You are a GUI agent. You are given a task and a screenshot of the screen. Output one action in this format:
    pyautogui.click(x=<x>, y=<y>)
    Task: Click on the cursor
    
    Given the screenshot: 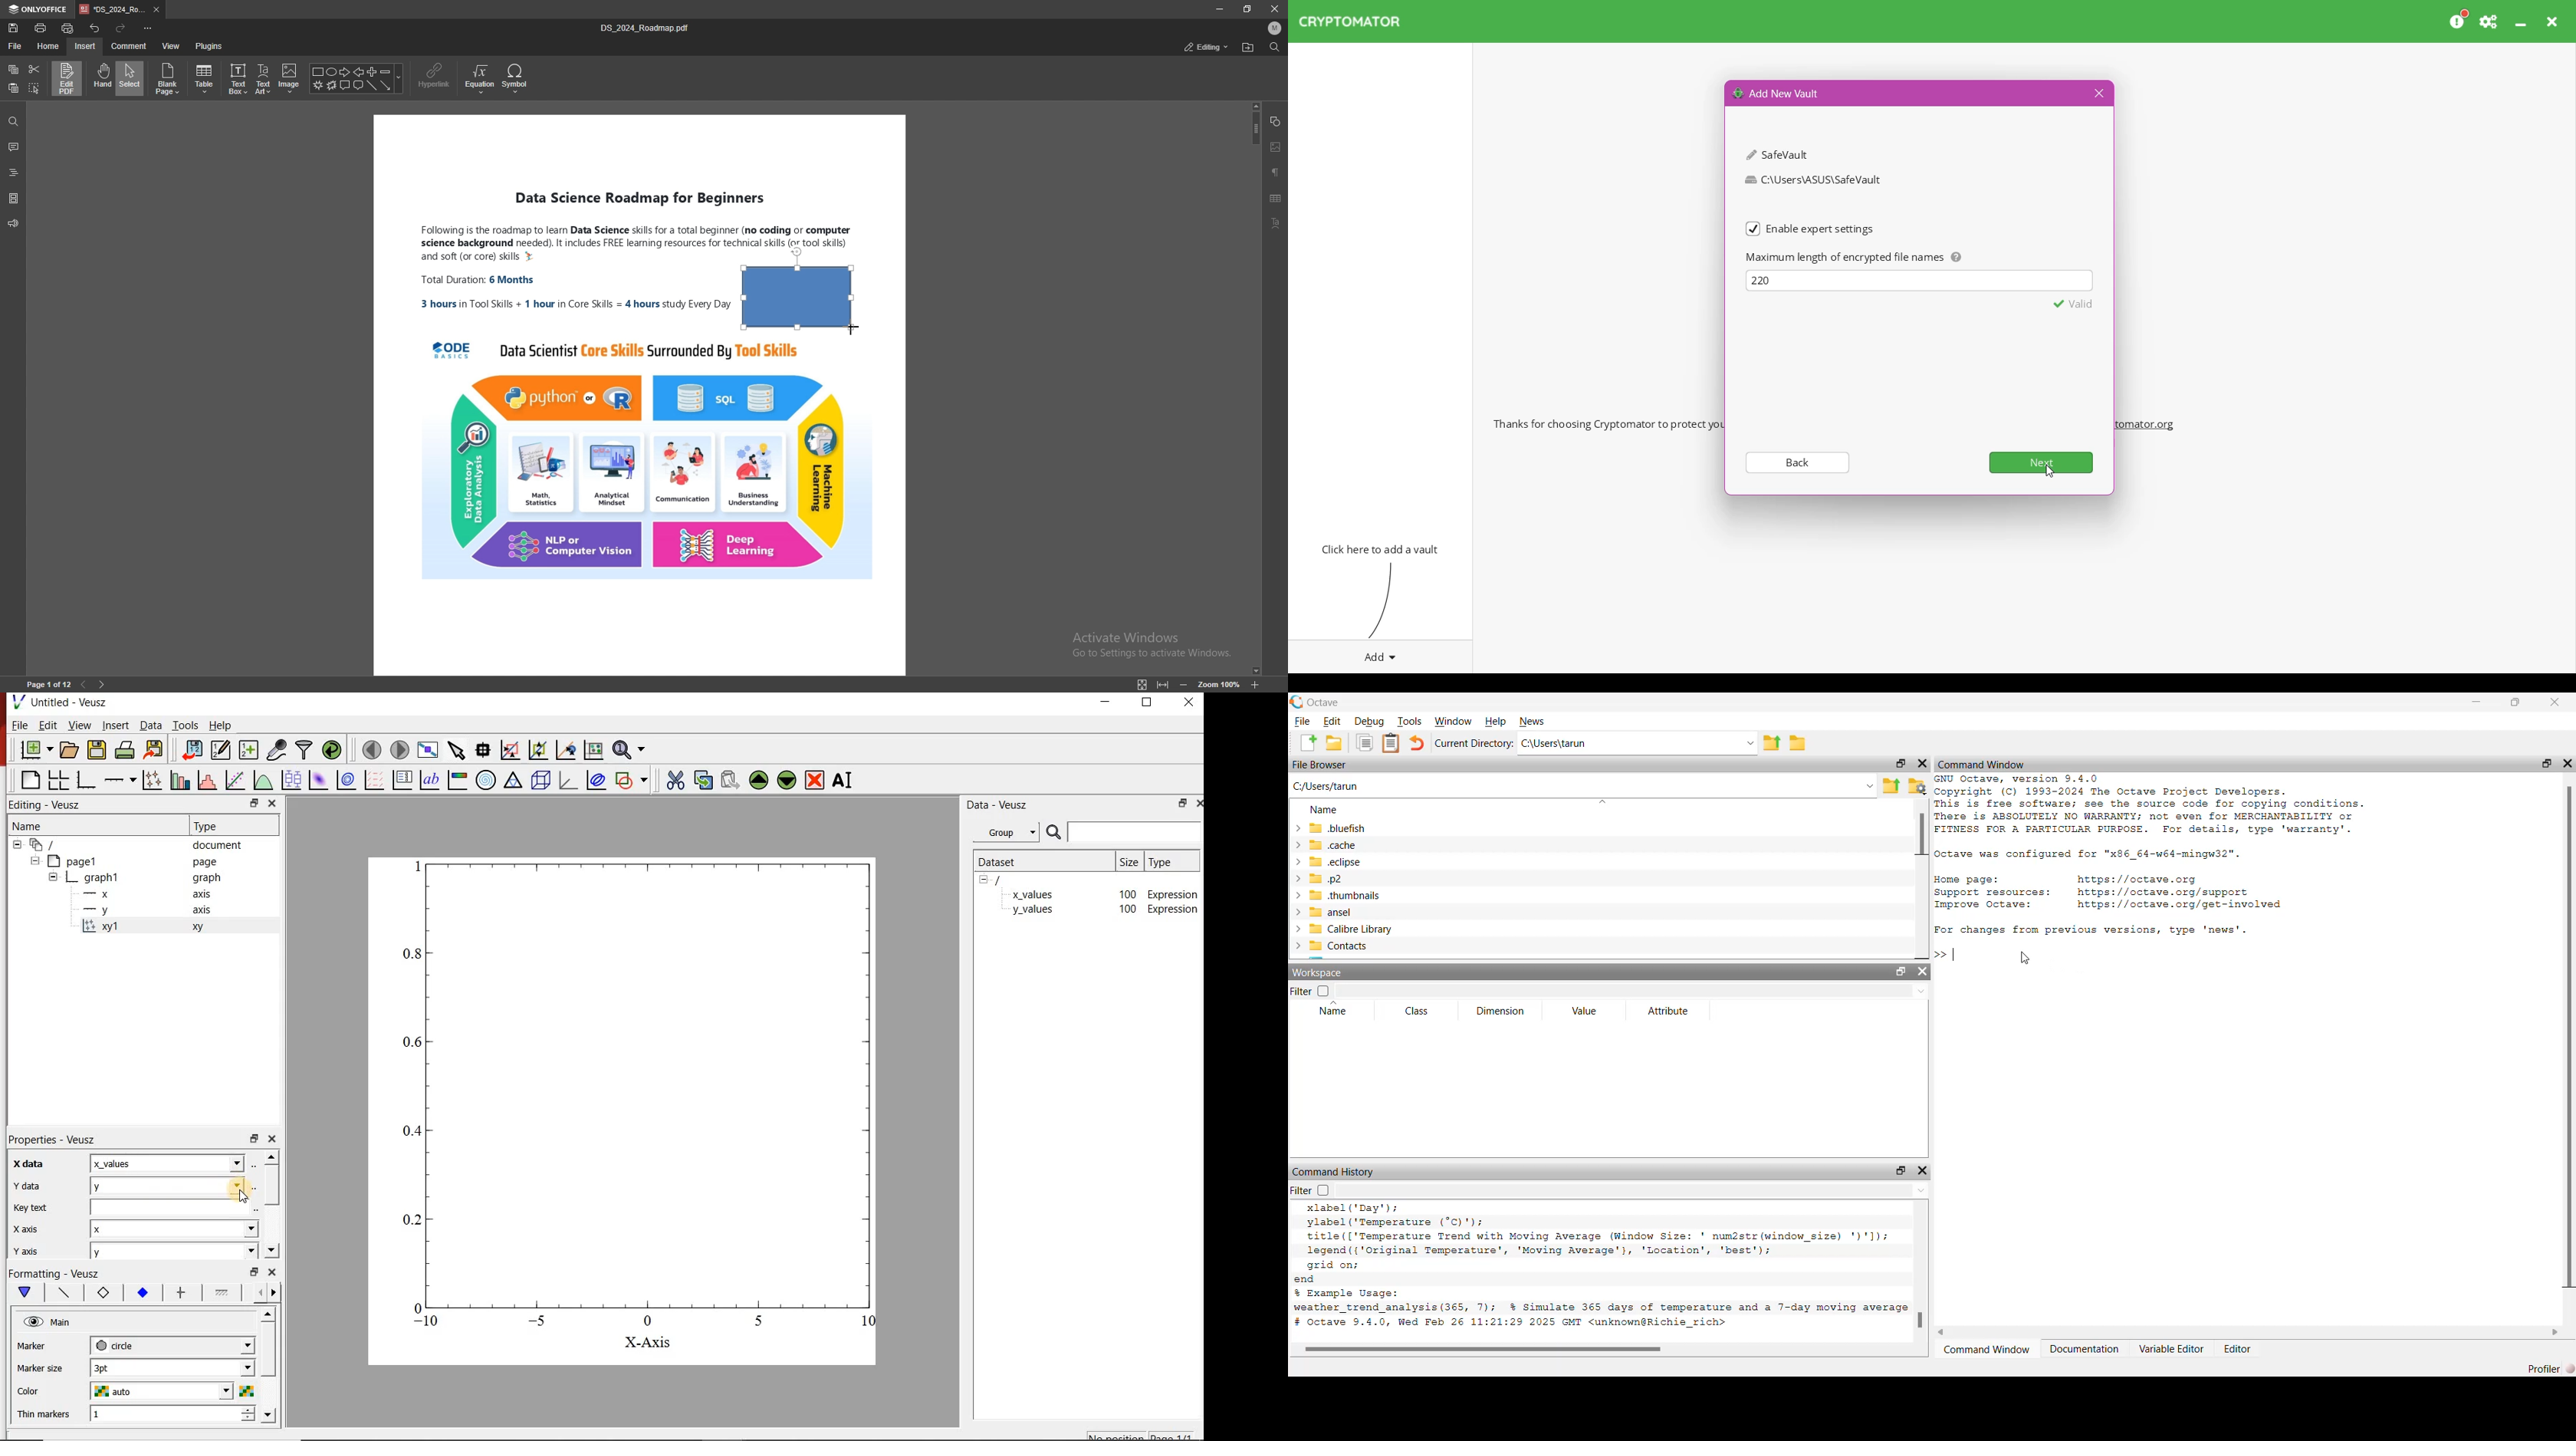 What is the action you would take?
    pyautogui.click(x=248, y=1198)
    